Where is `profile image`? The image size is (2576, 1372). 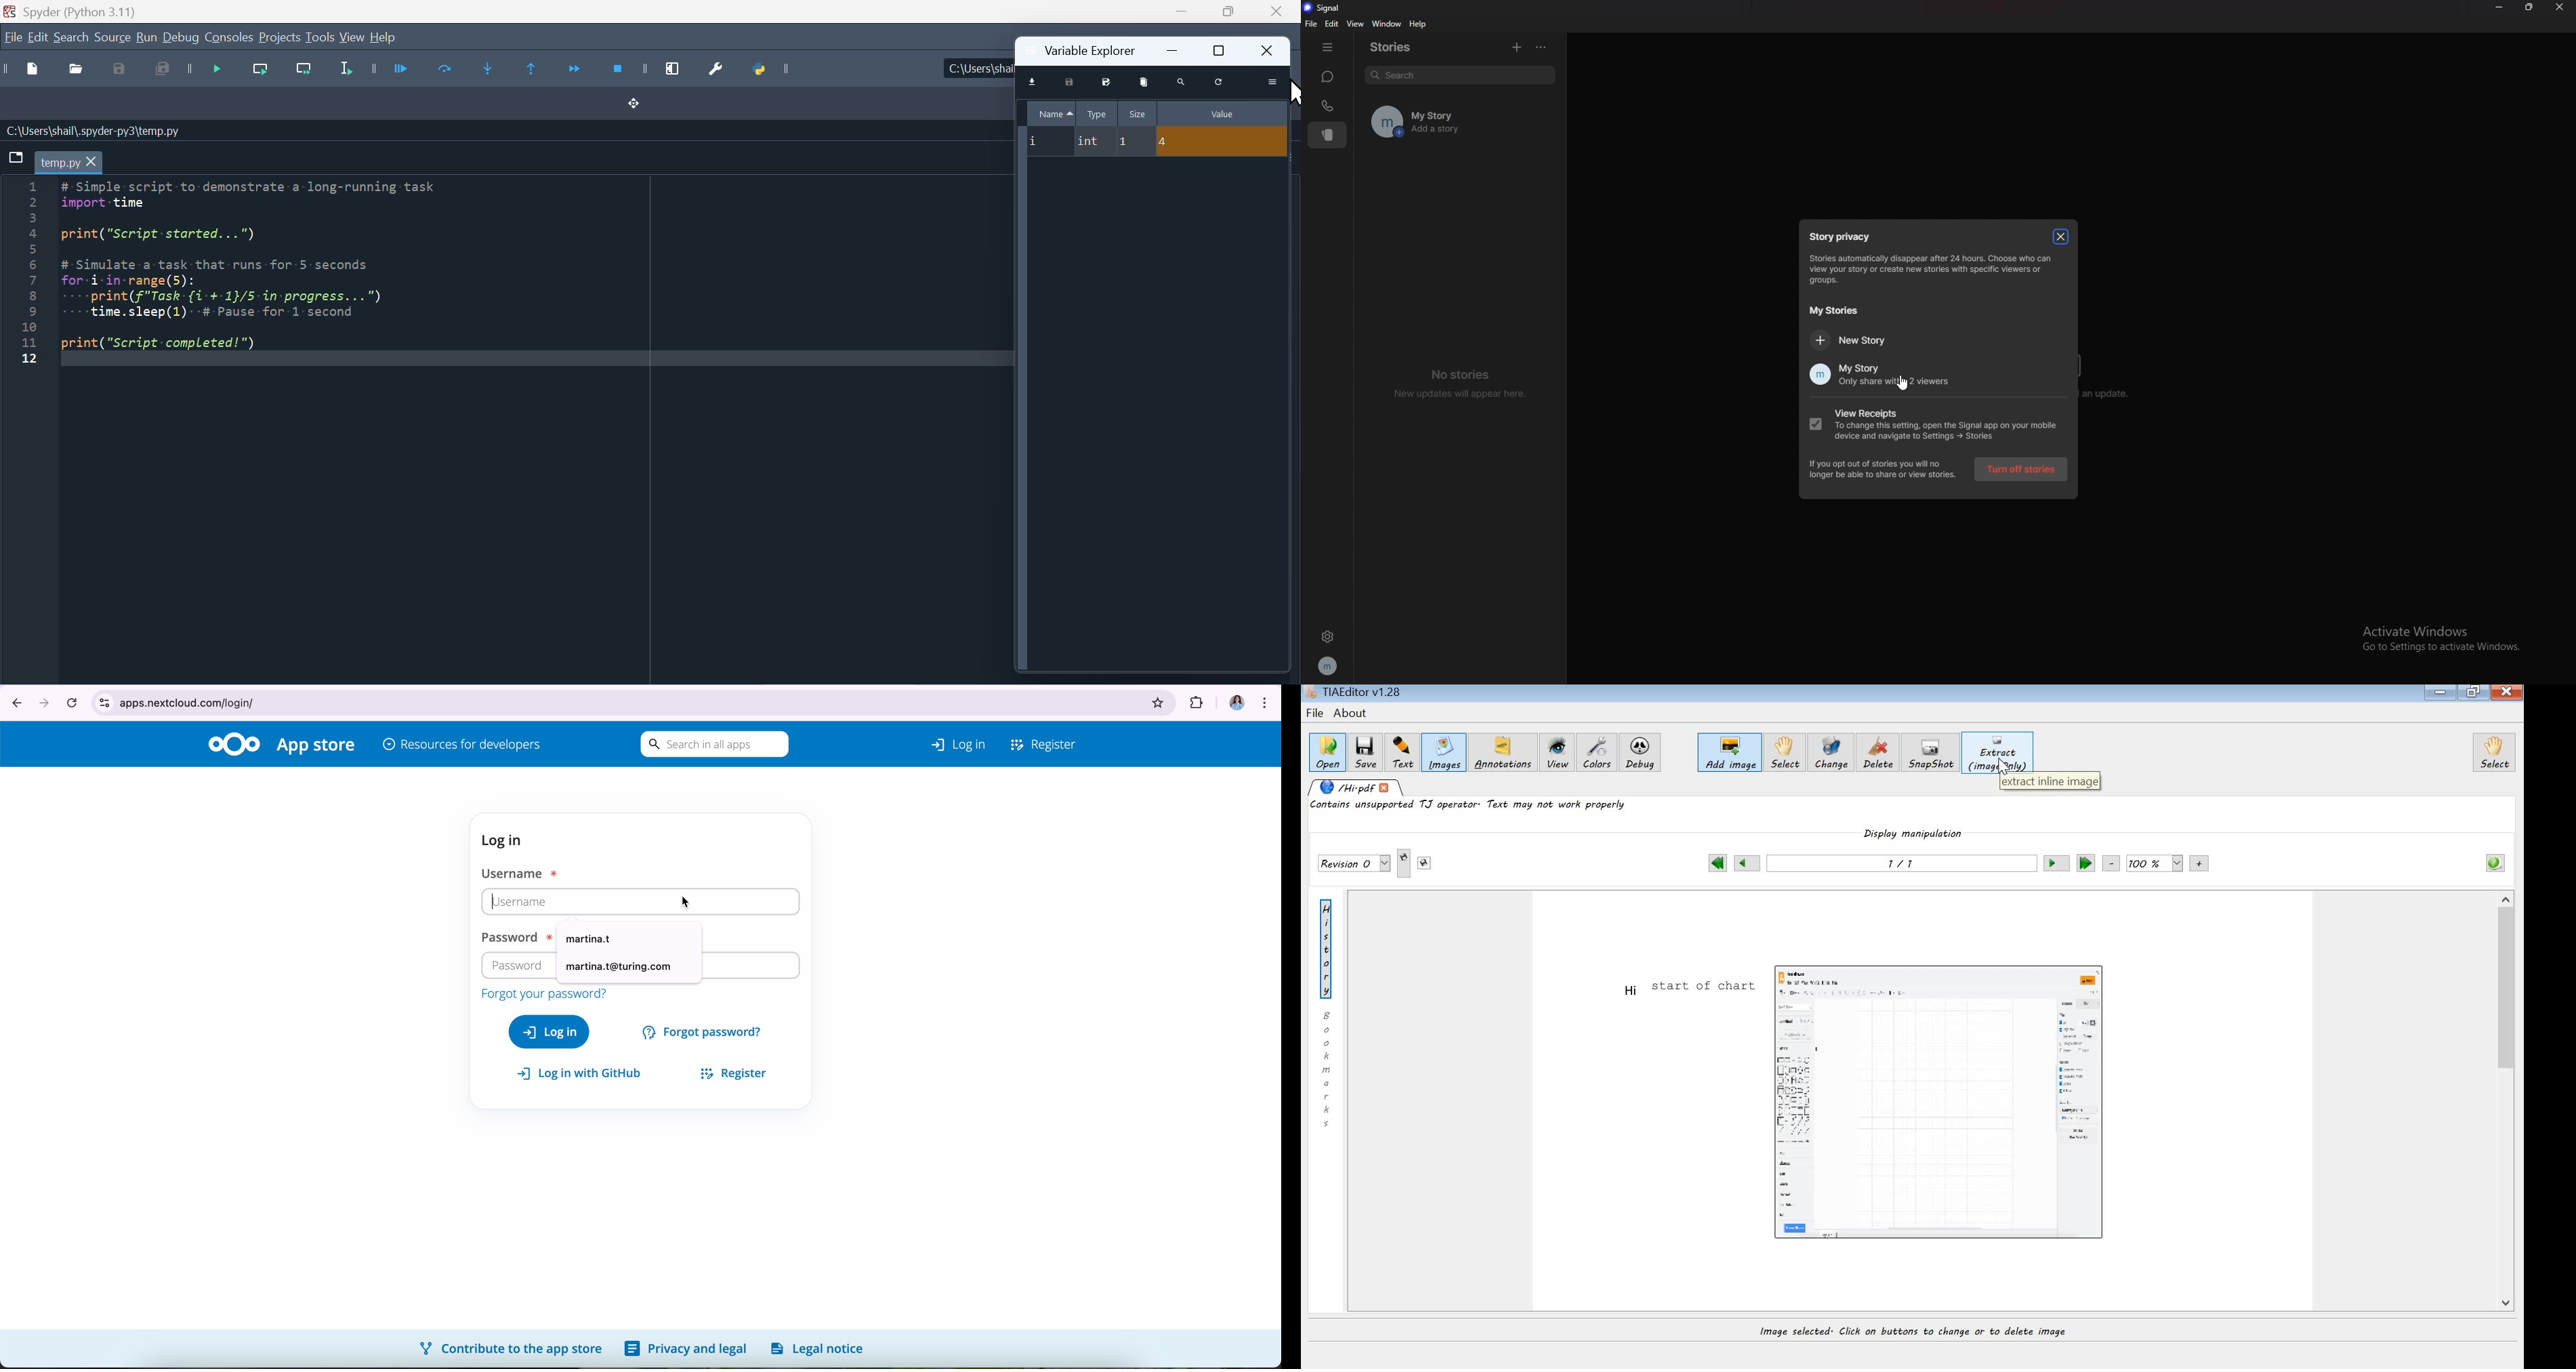
profile image is located at coordinates (1382, 121).